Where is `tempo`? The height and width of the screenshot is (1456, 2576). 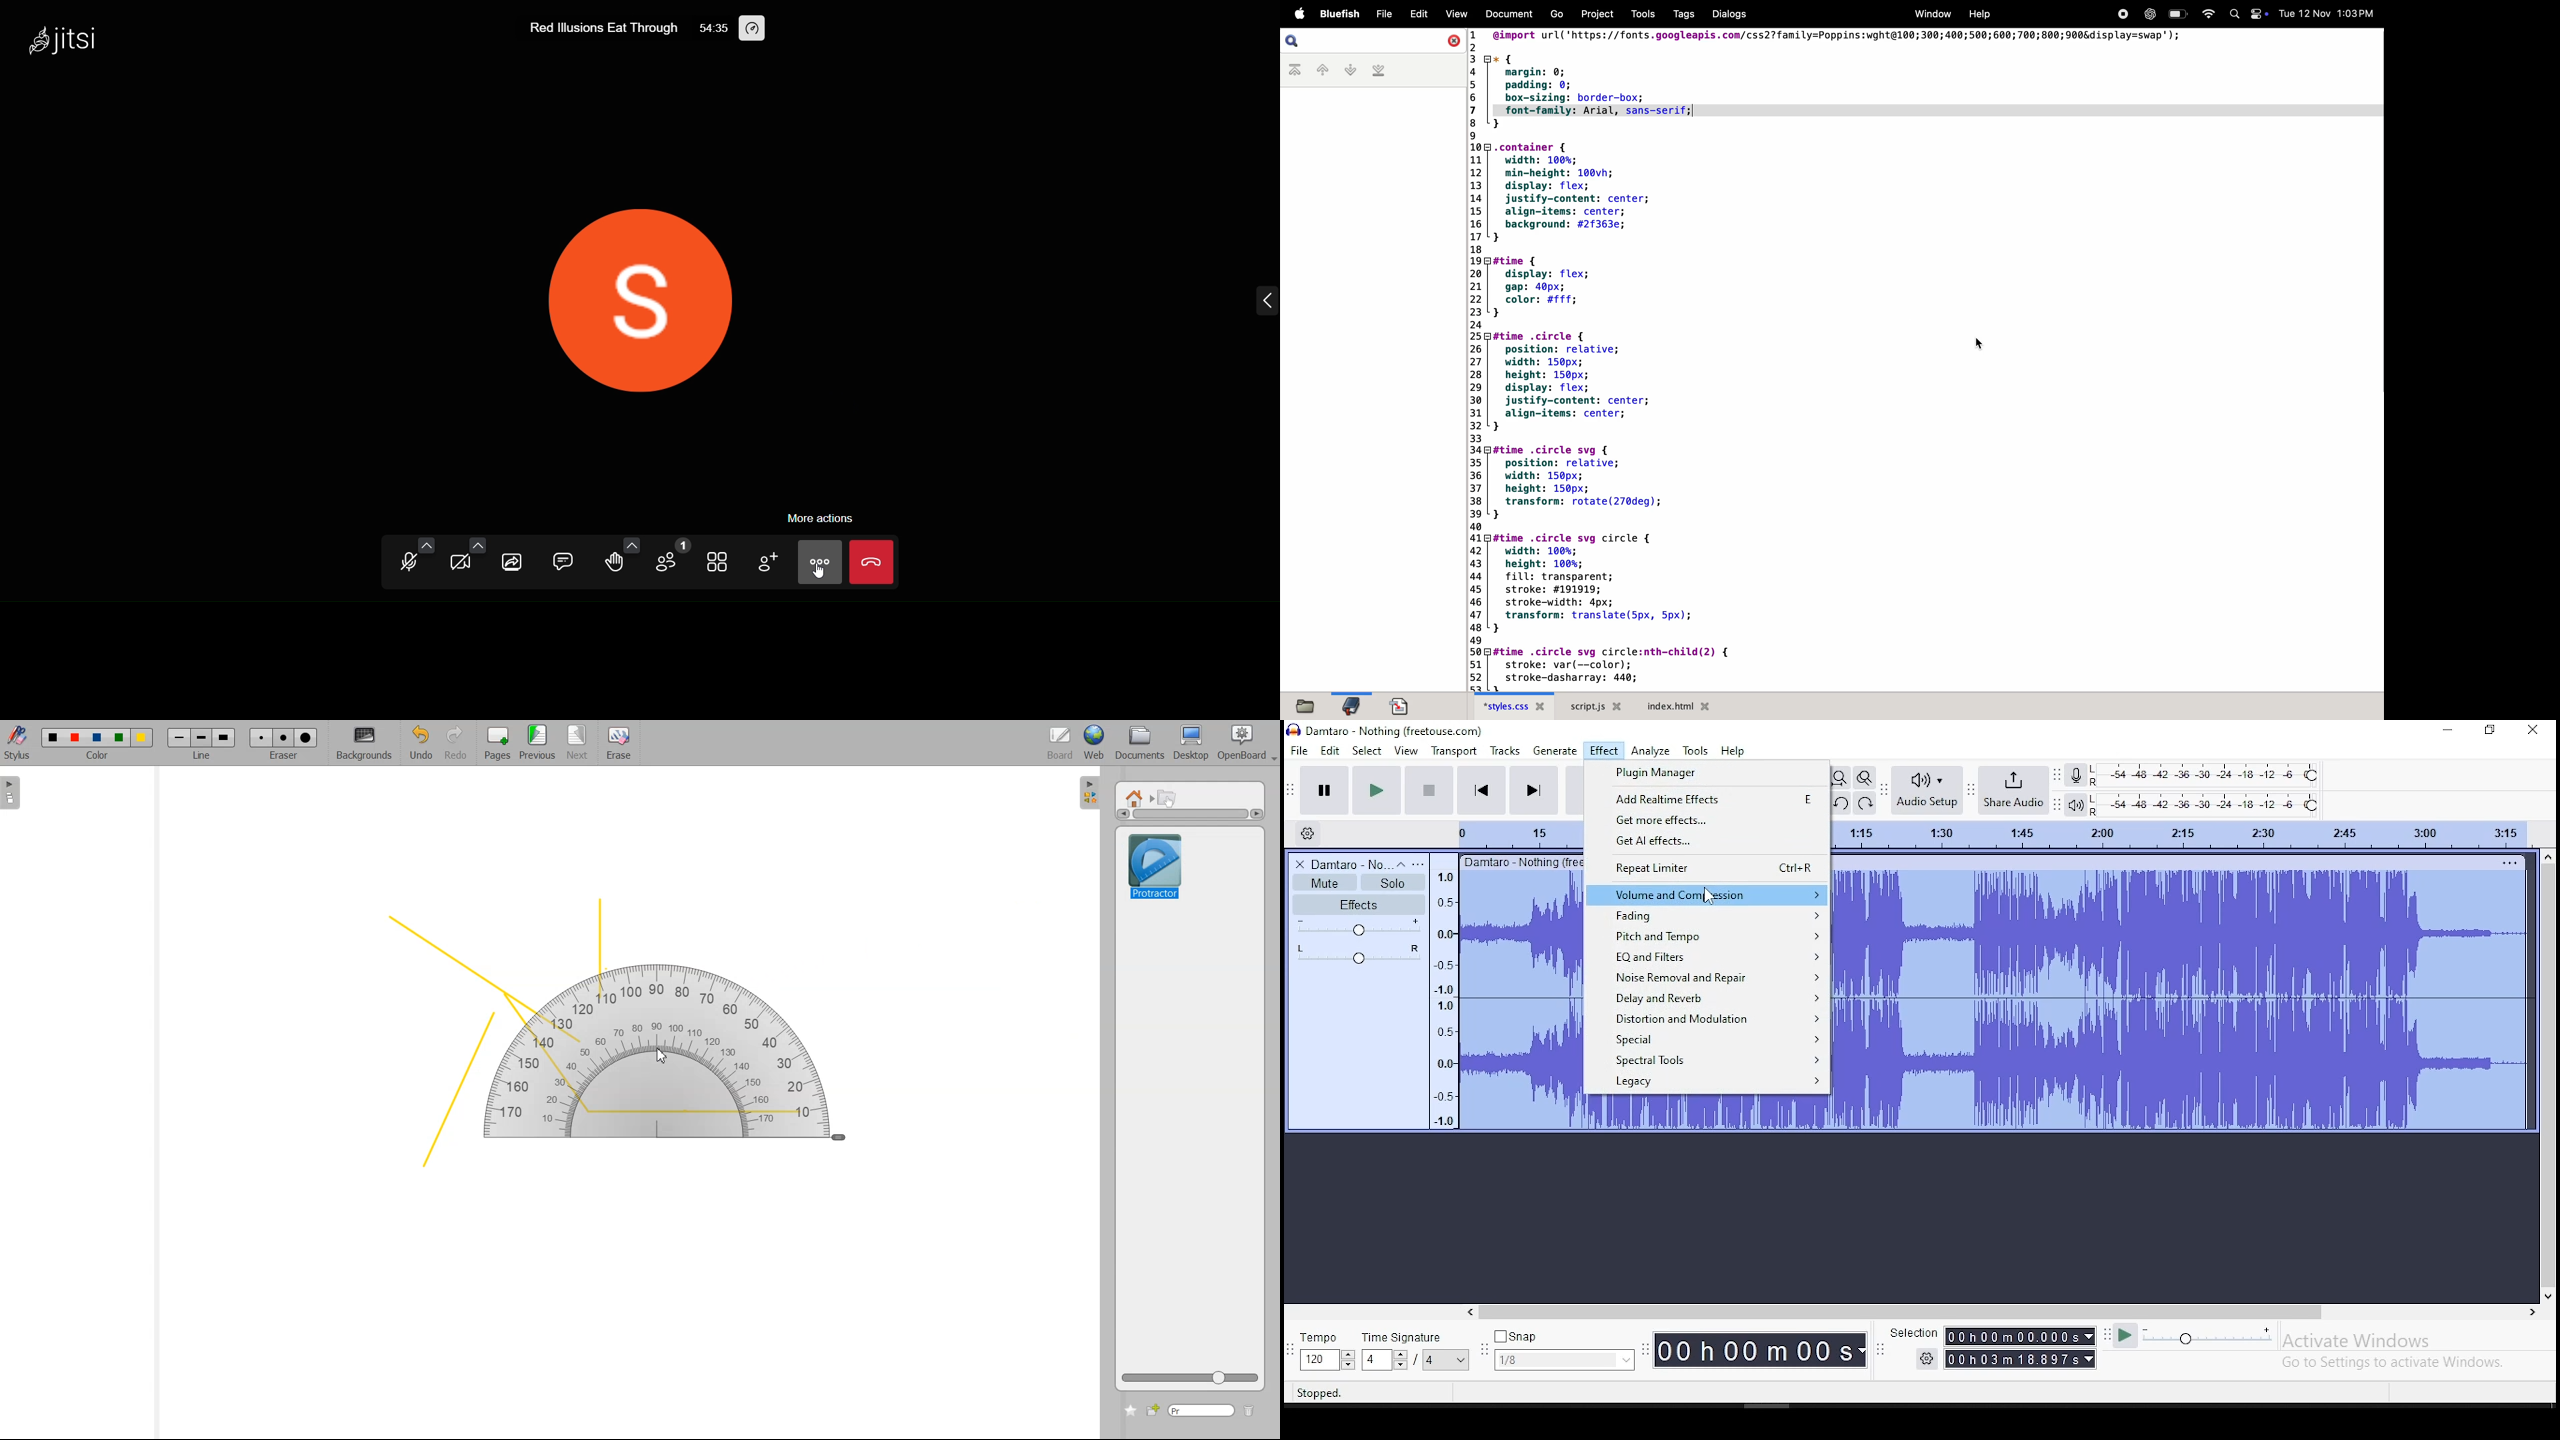
tempo is located at coordinates (1324, 1349).